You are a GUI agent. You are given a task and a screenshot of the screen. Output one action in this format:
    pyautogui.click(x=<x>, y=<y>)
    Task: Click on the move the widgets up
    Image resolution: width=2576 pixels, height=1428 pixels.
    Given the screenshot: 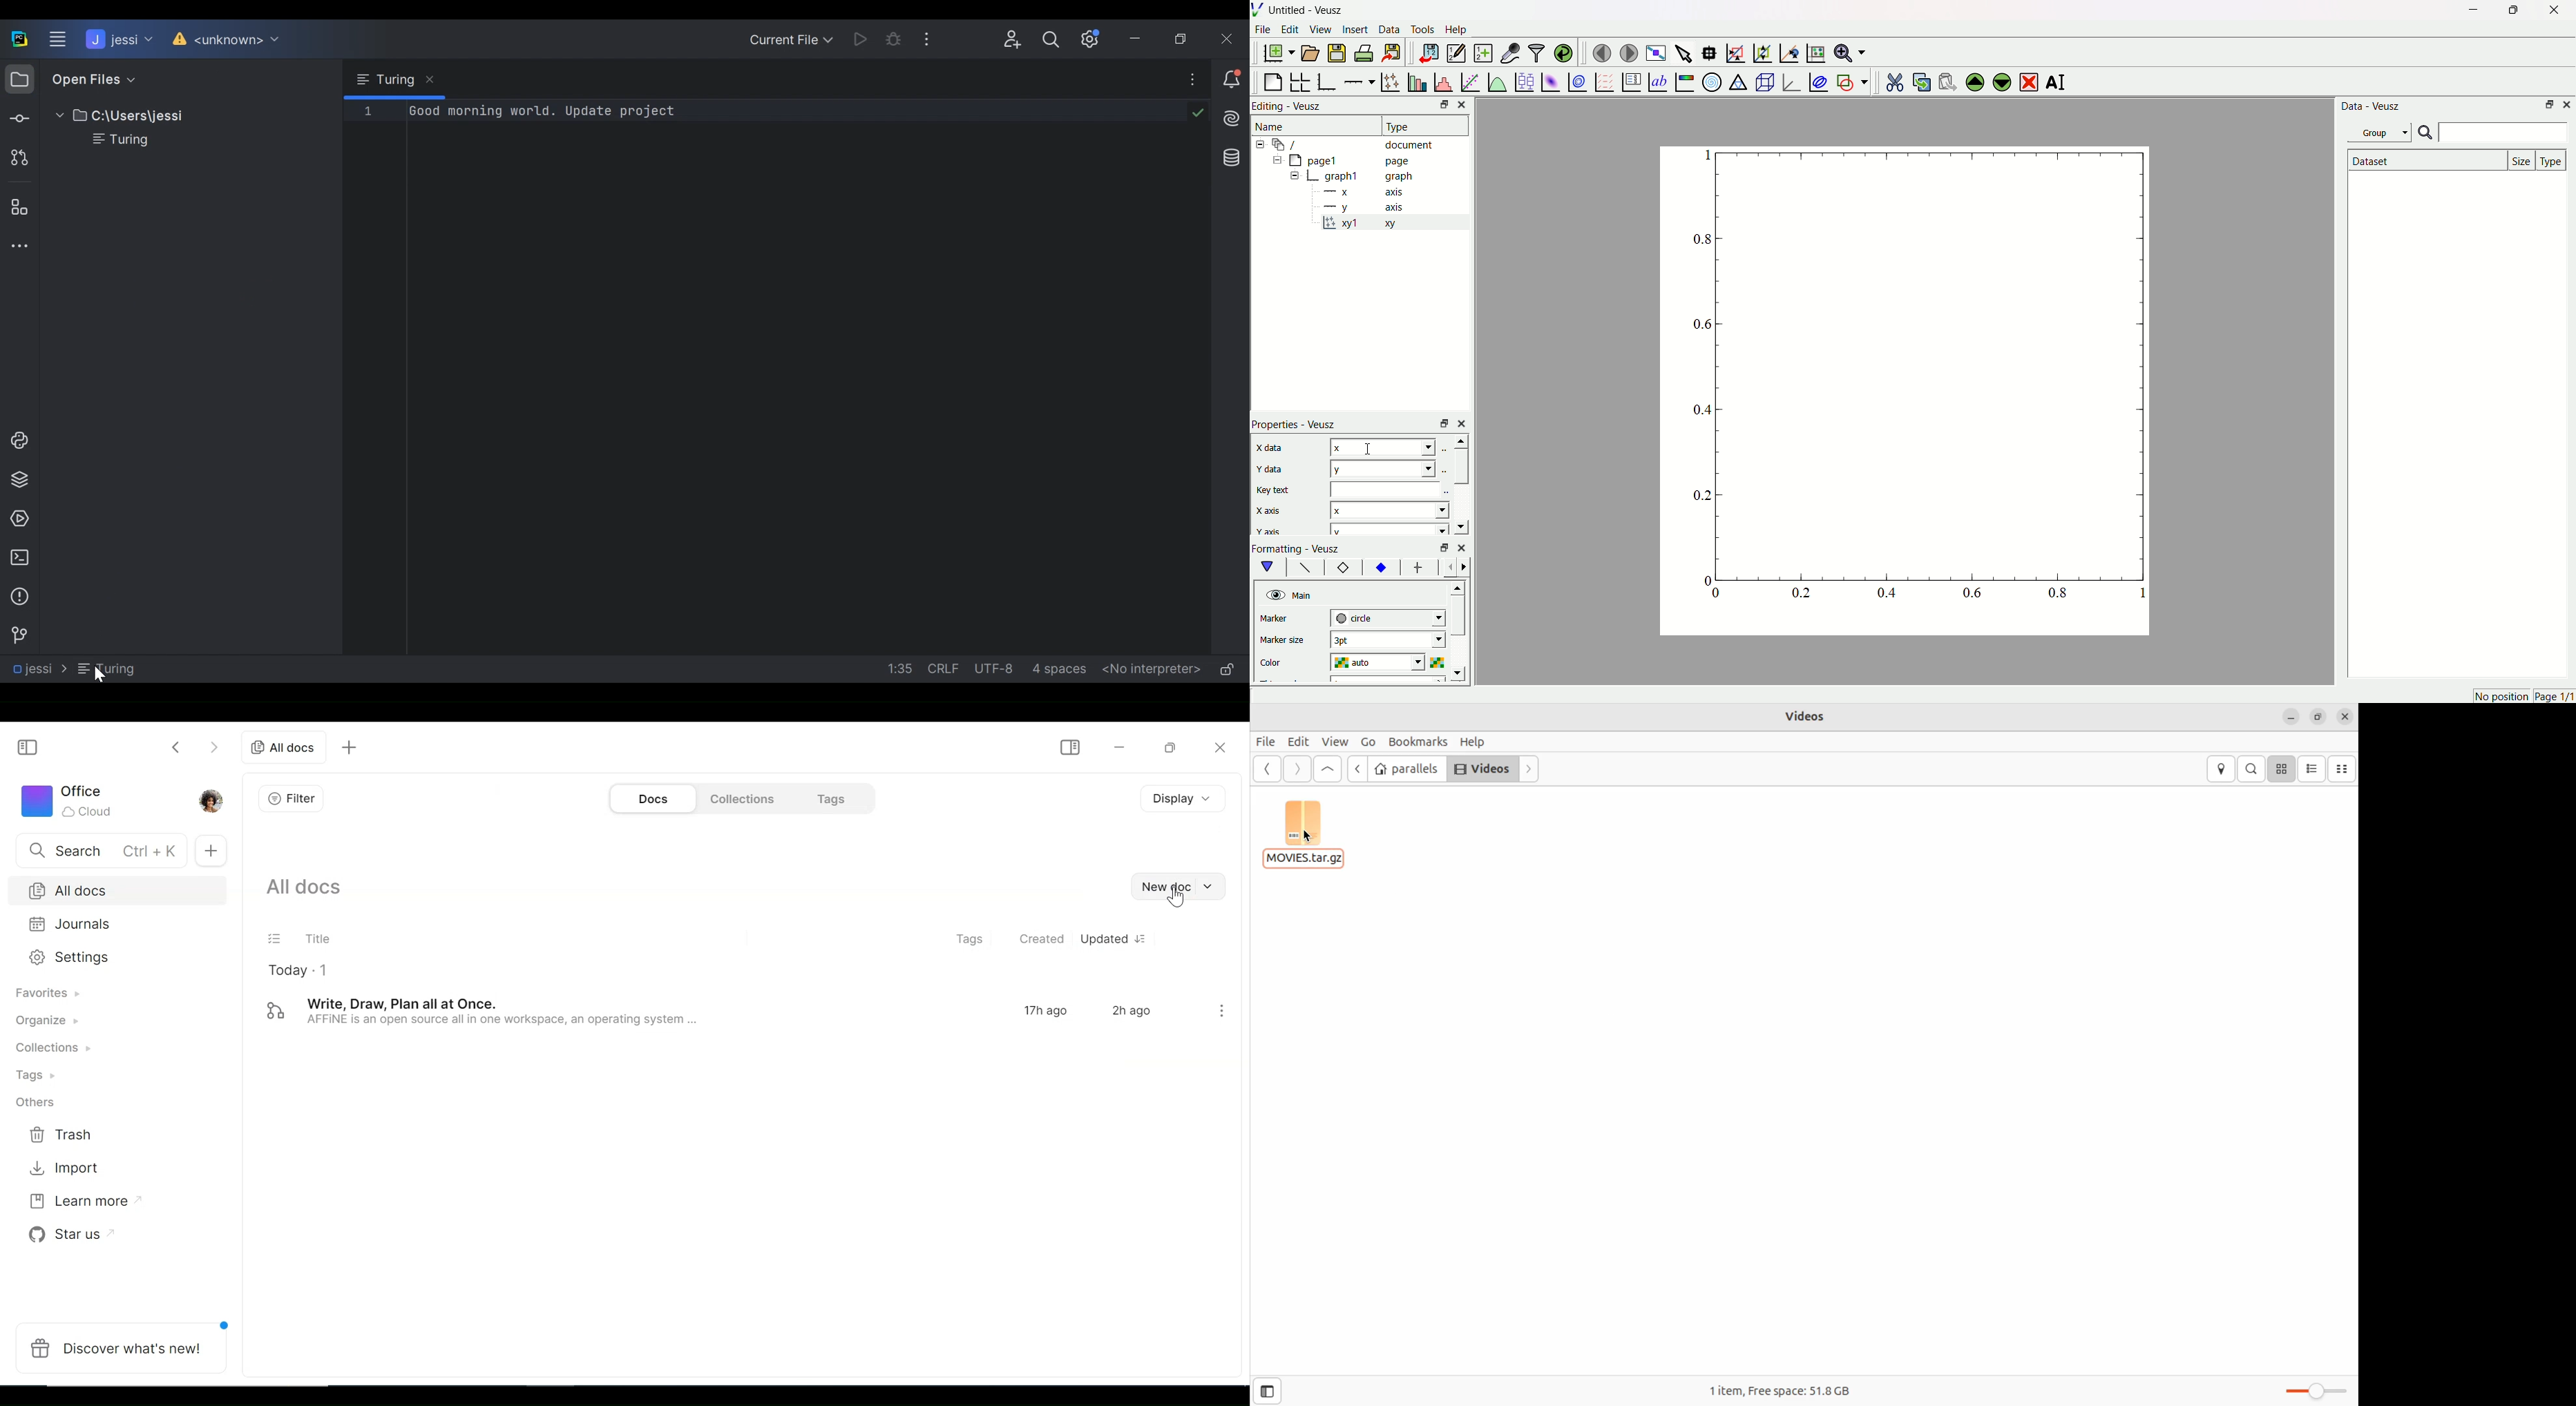 What is the action you would take?
    pyautogui.click(x=1975, y=81)
    